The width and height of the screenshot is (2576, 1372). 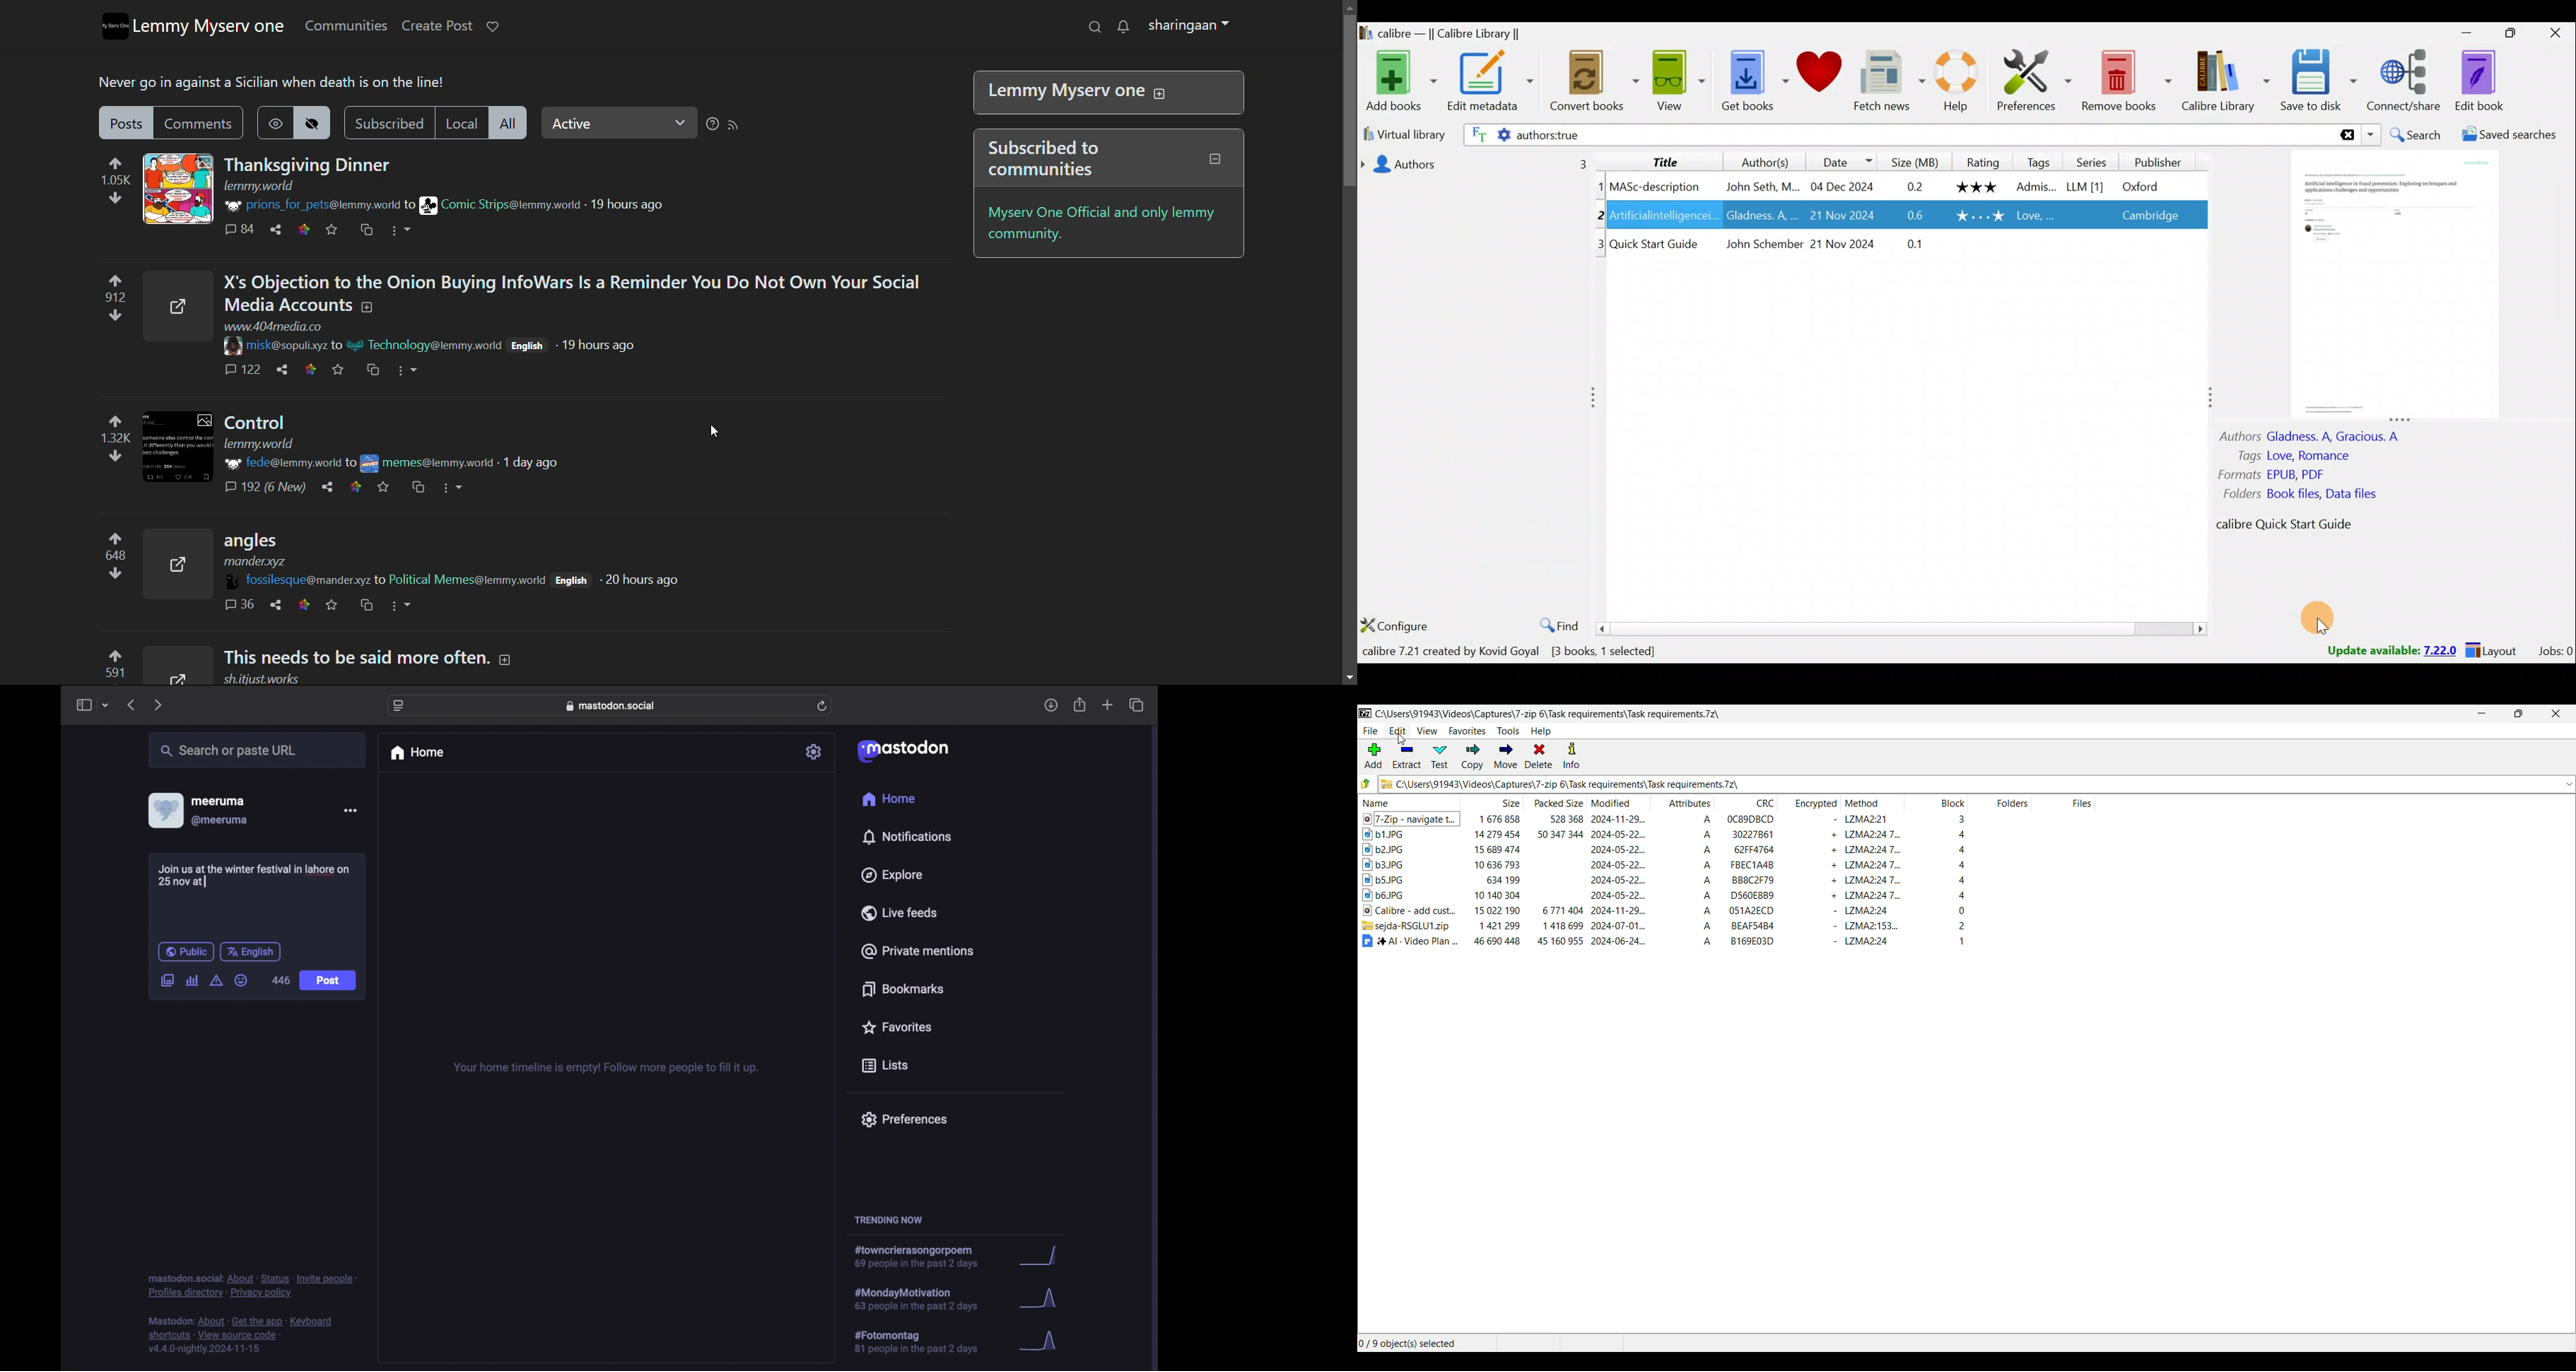 What do you see at coordinates (533, 464) in the screenshot?
I see `1 day ago (post time)` at bounding box center [533, 464].